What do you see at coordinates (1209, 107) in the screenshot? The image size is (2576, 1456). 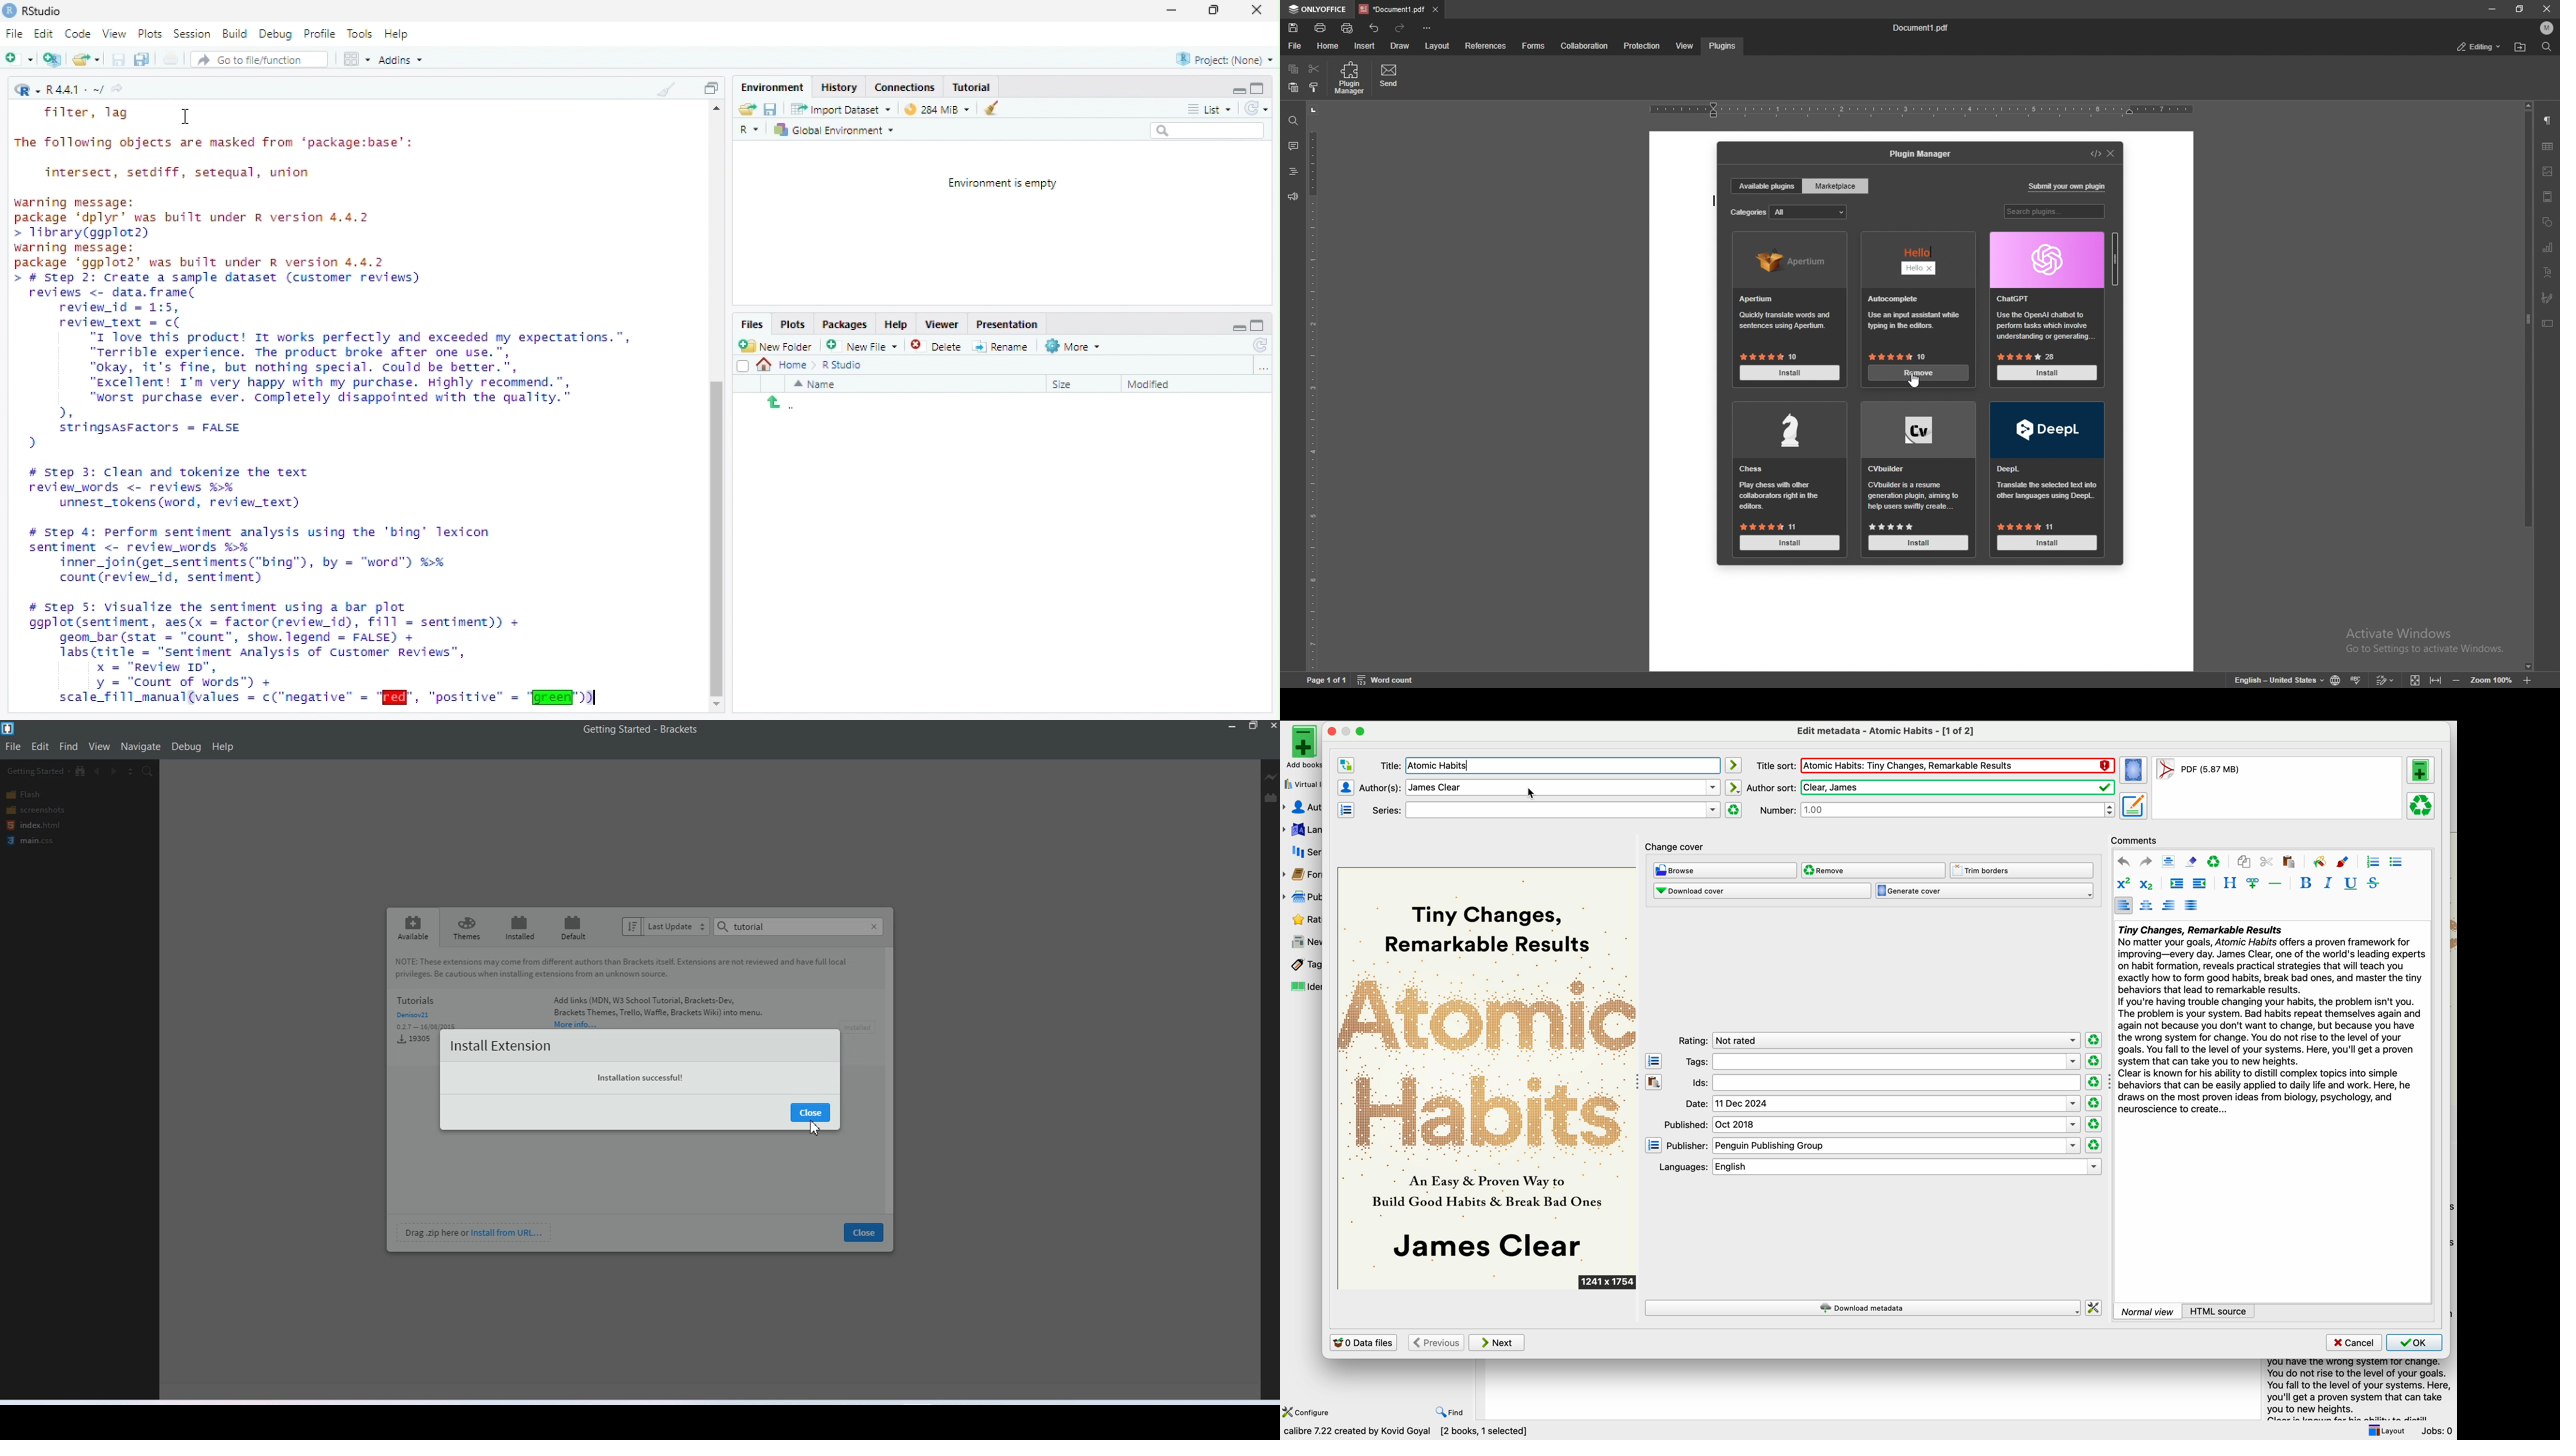 I see `List` at bounding box center [1209, 107].